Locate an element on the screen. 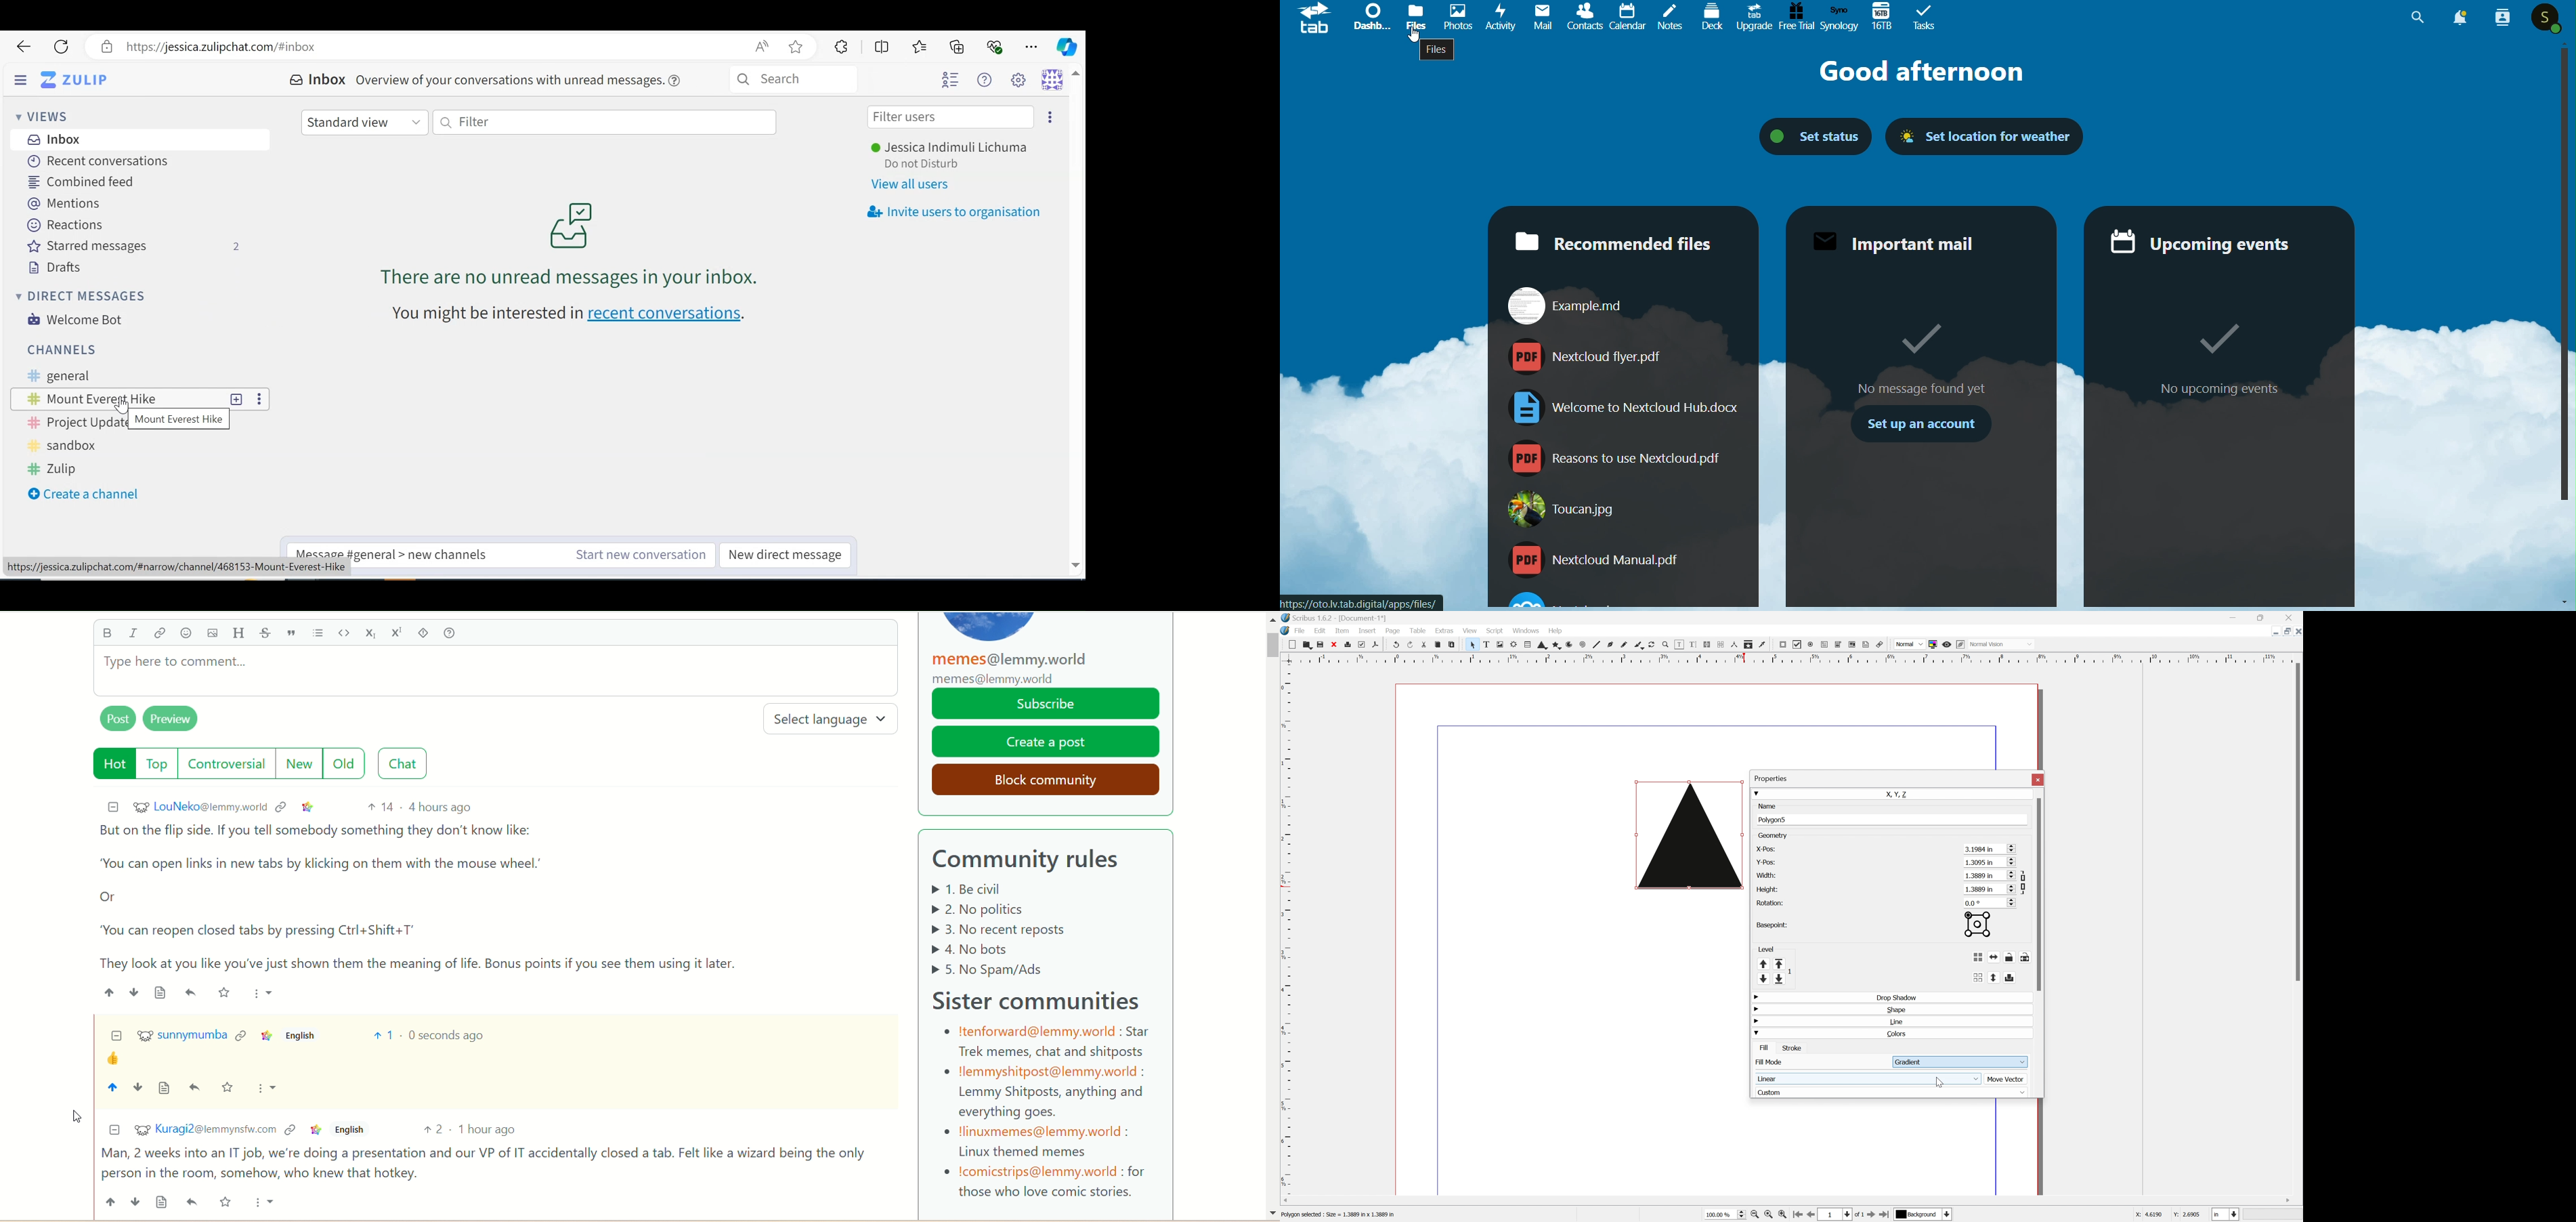 The height and width of the screenshot is (1232, 2576).  is located at coordinates (175, 569).